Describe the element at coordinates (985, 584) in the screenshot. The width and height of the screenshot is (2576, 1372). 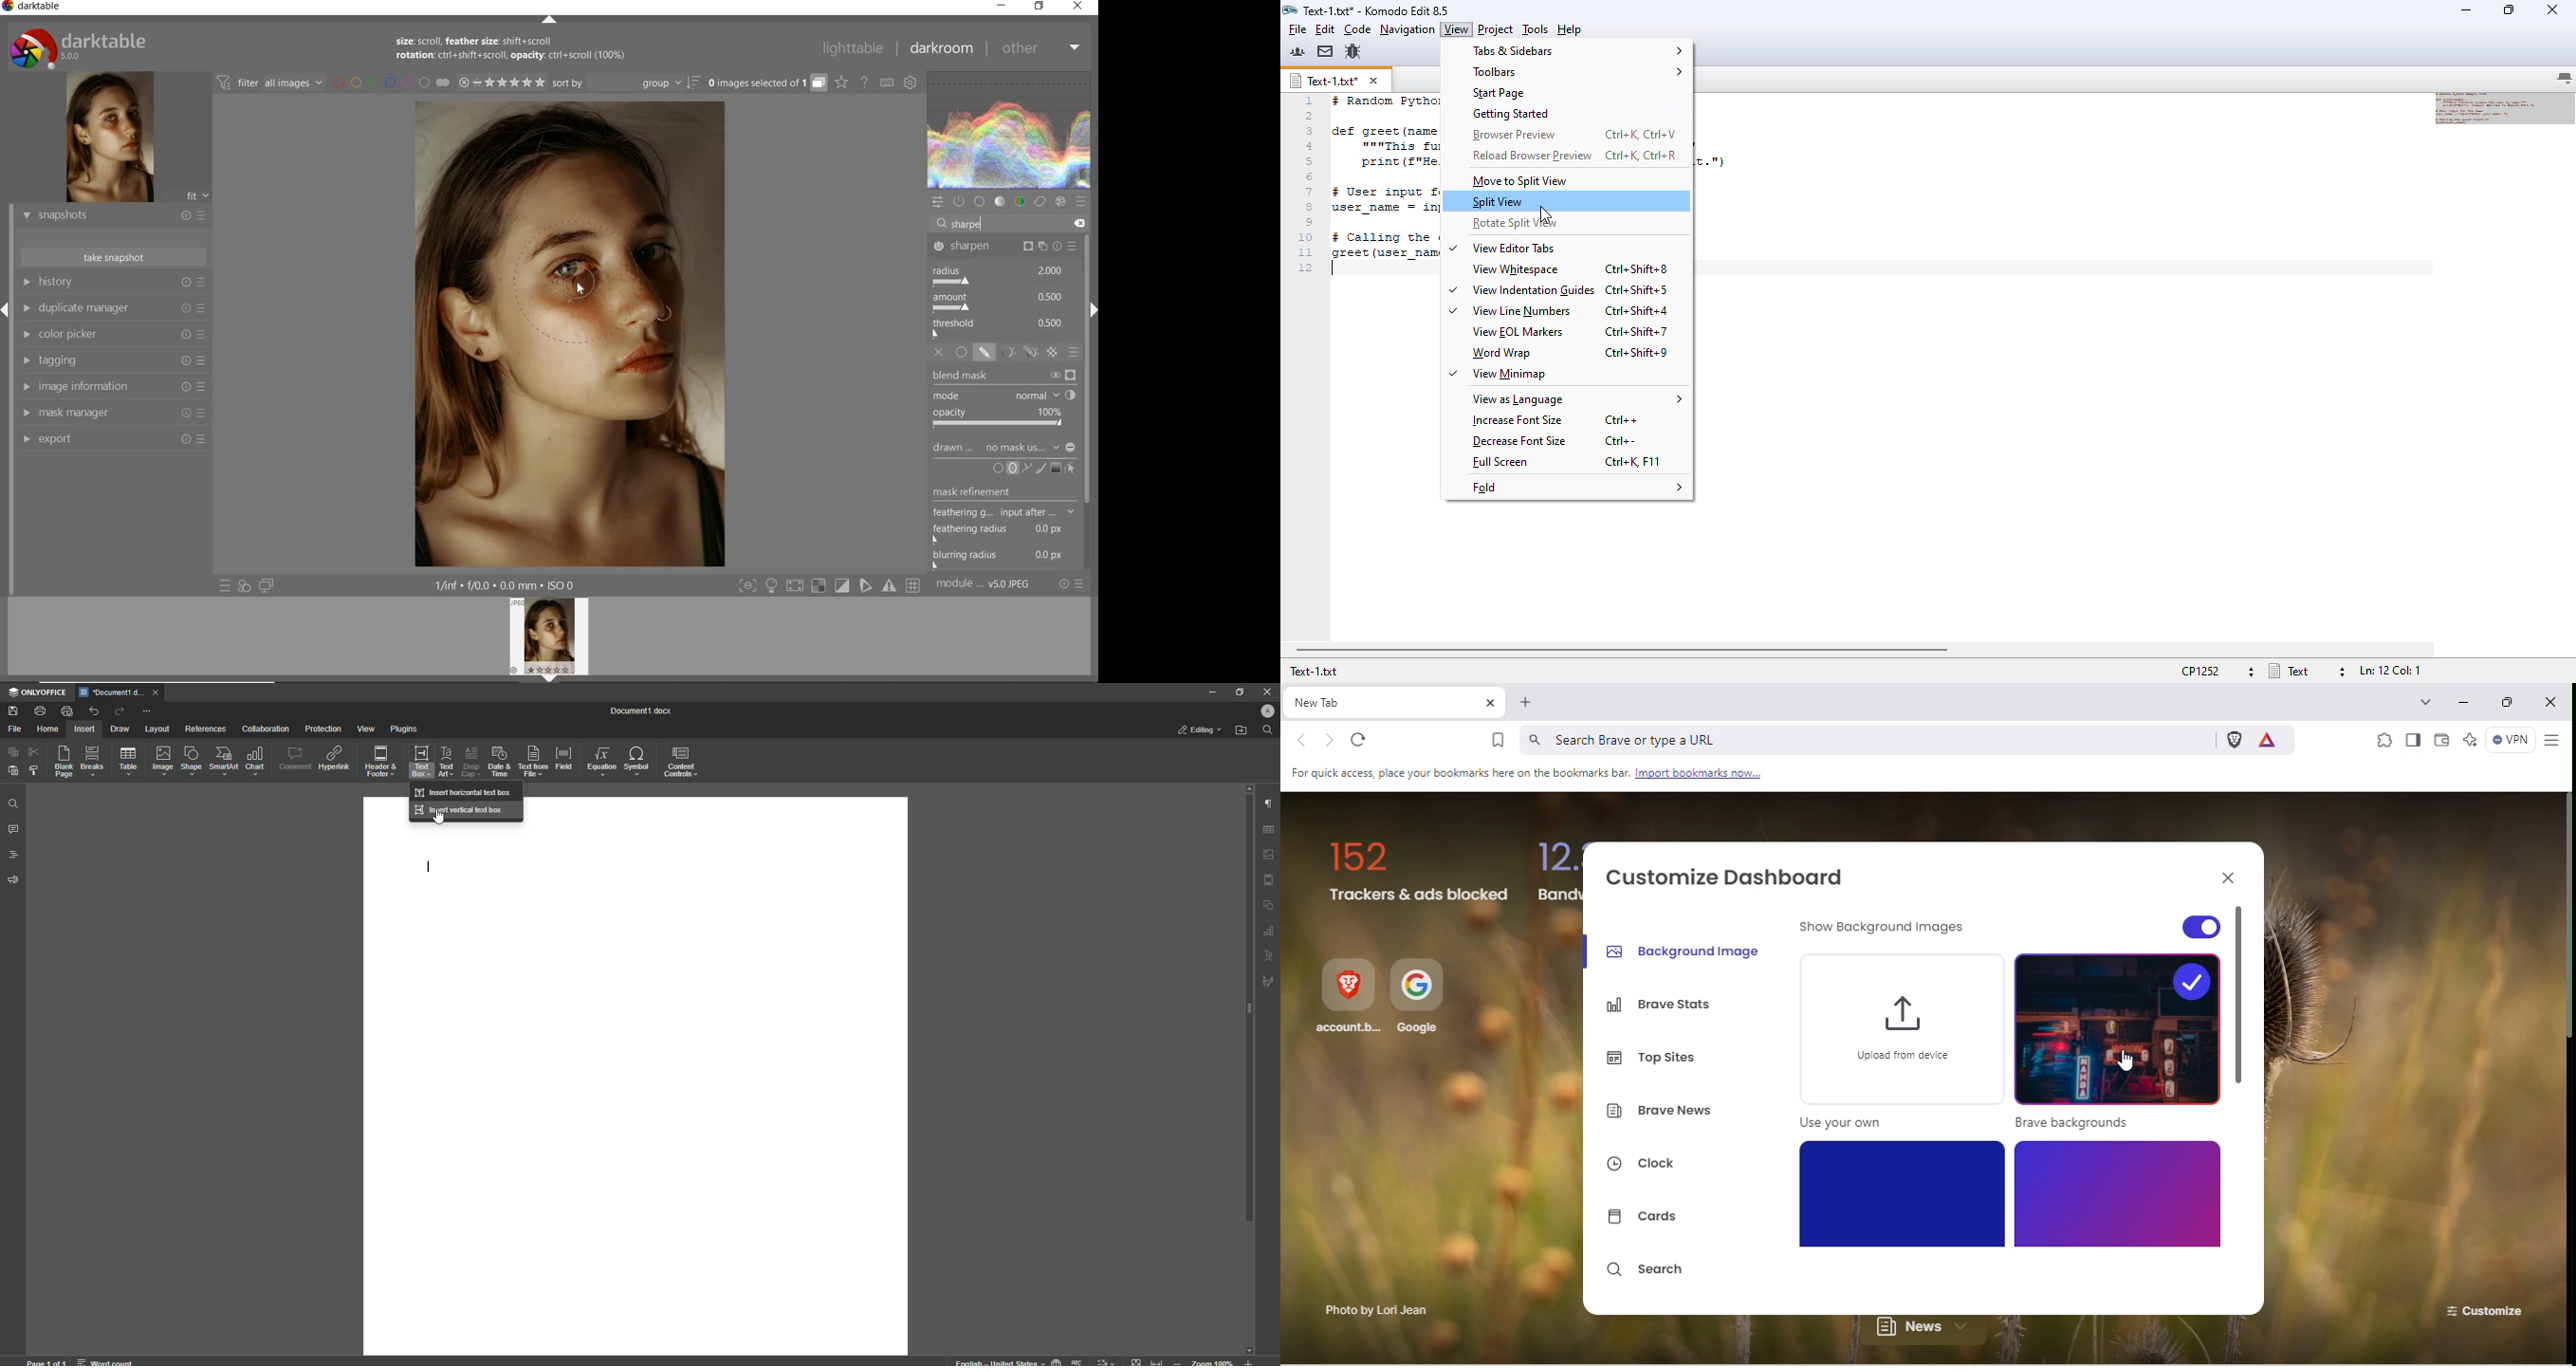
I see `module` at that location.